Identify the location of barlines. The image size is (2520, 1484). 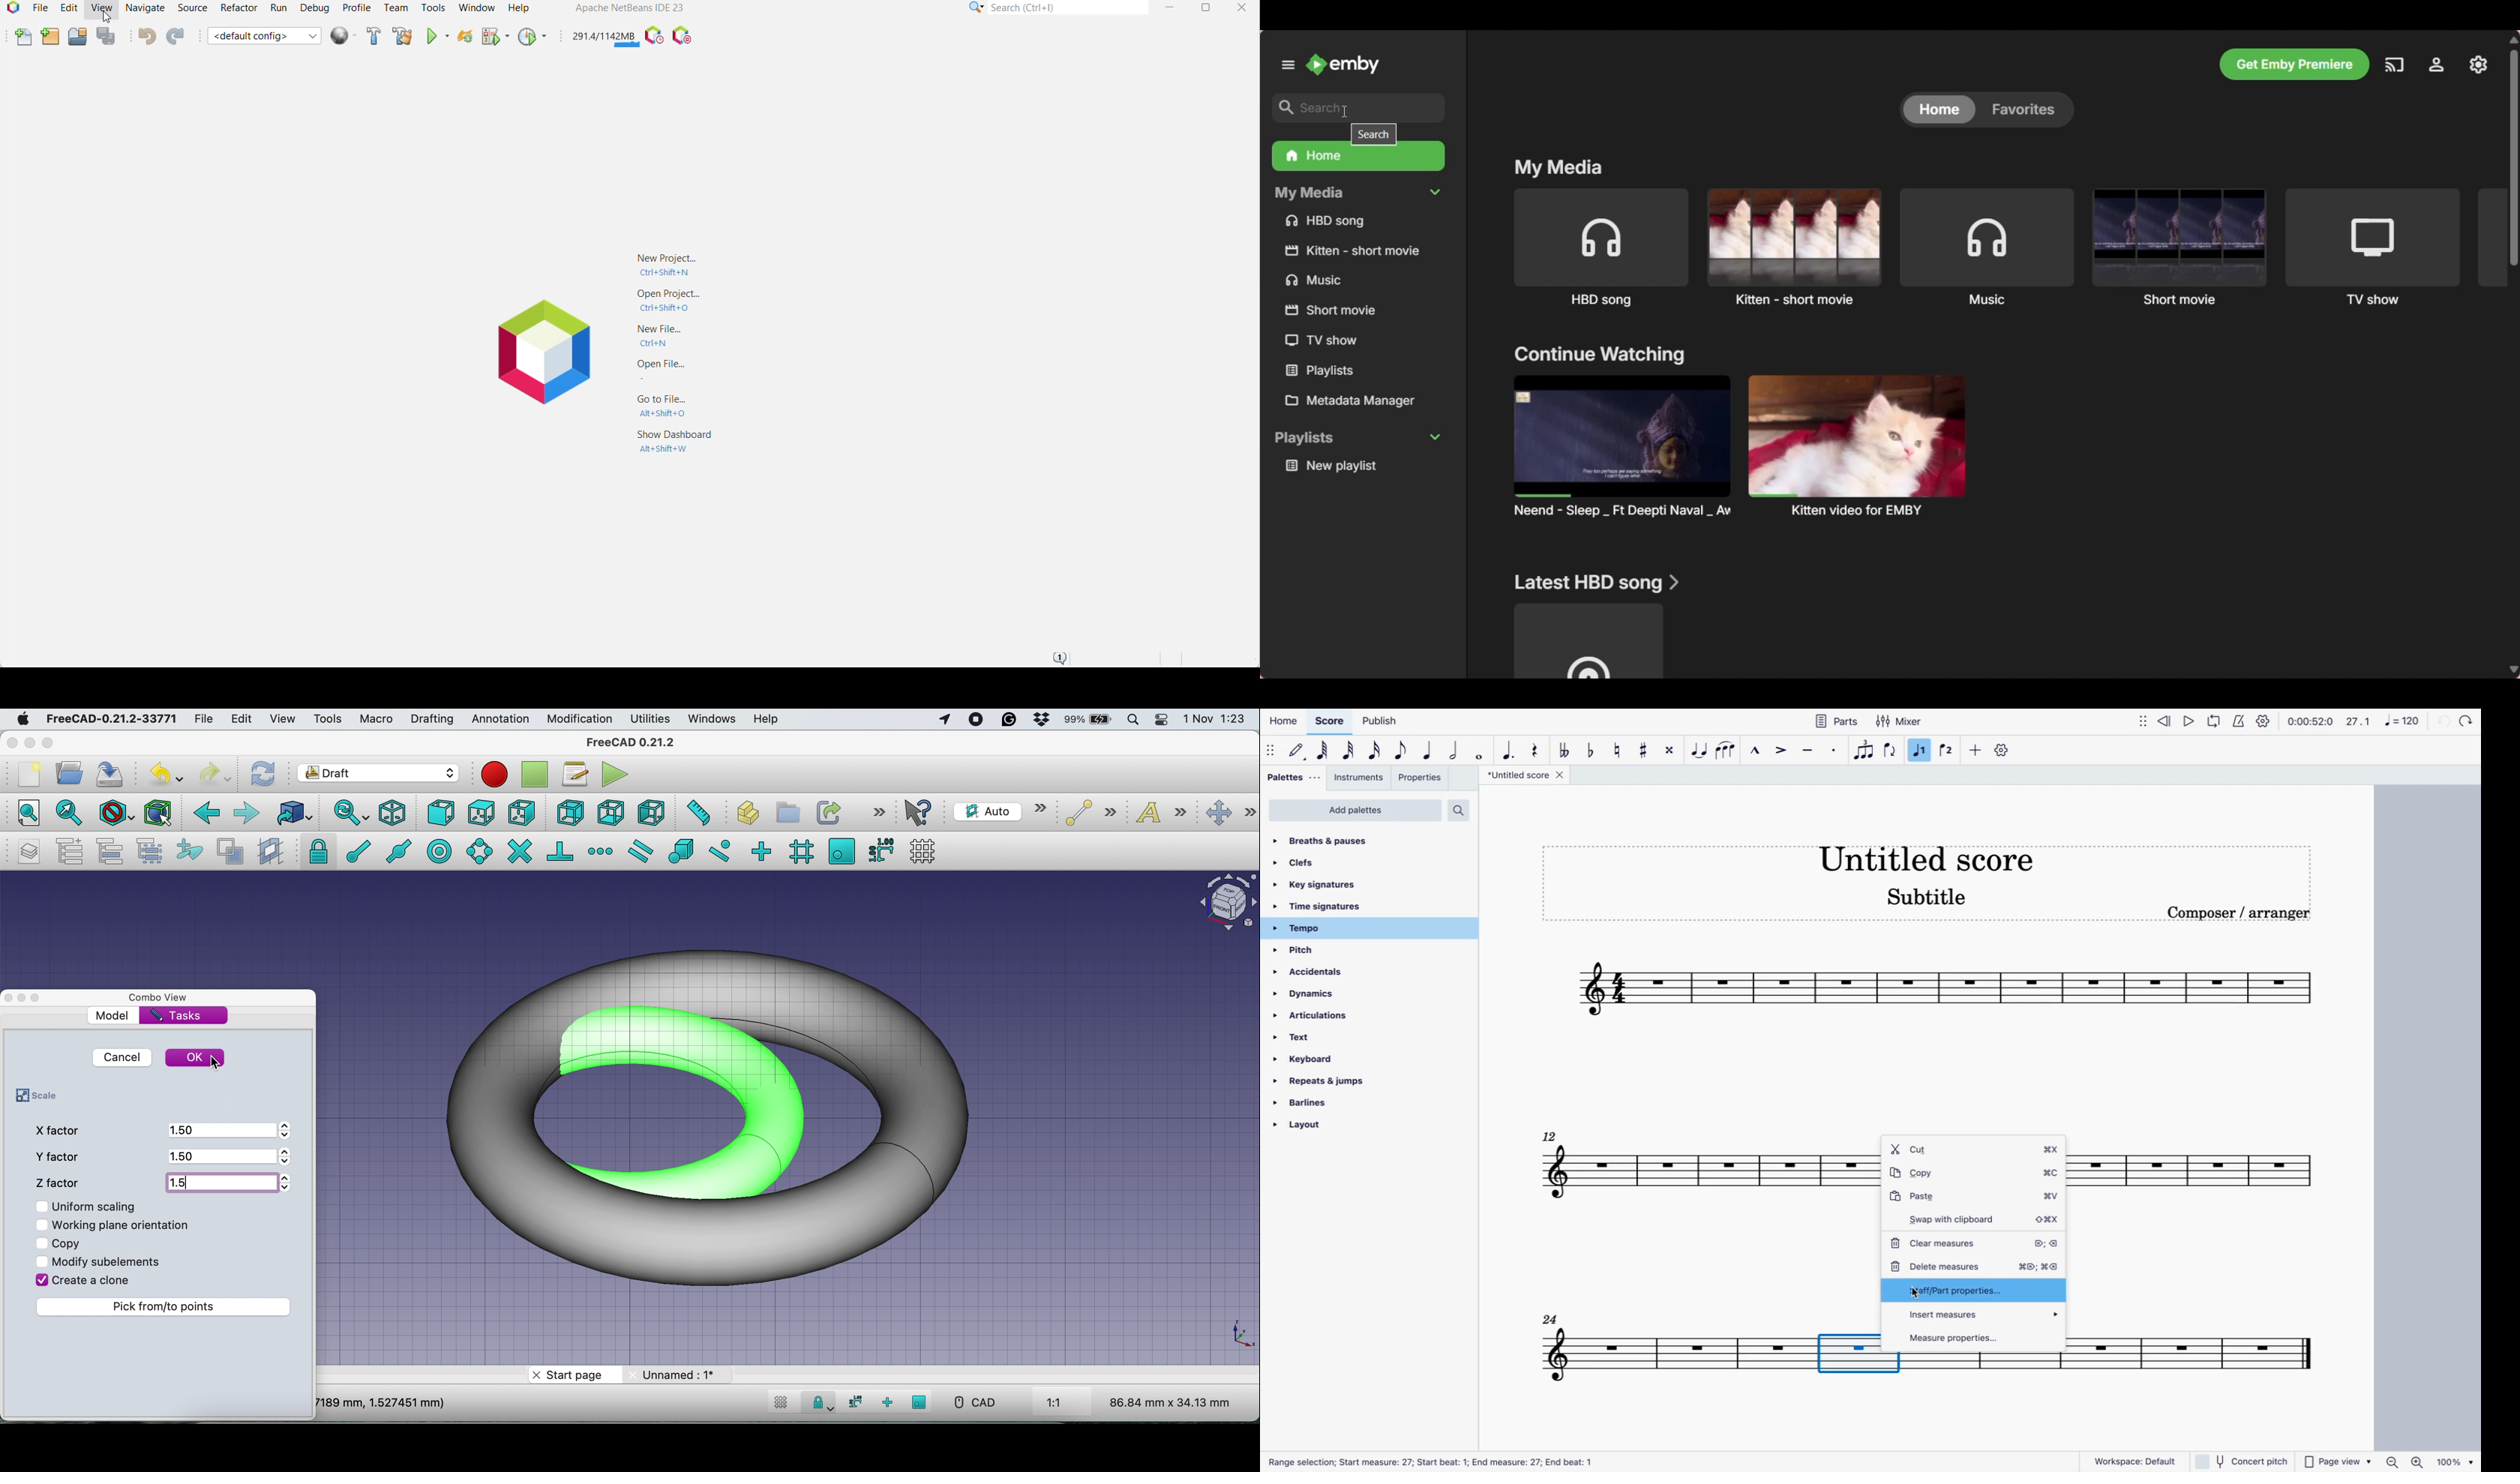
(1351, 1103).